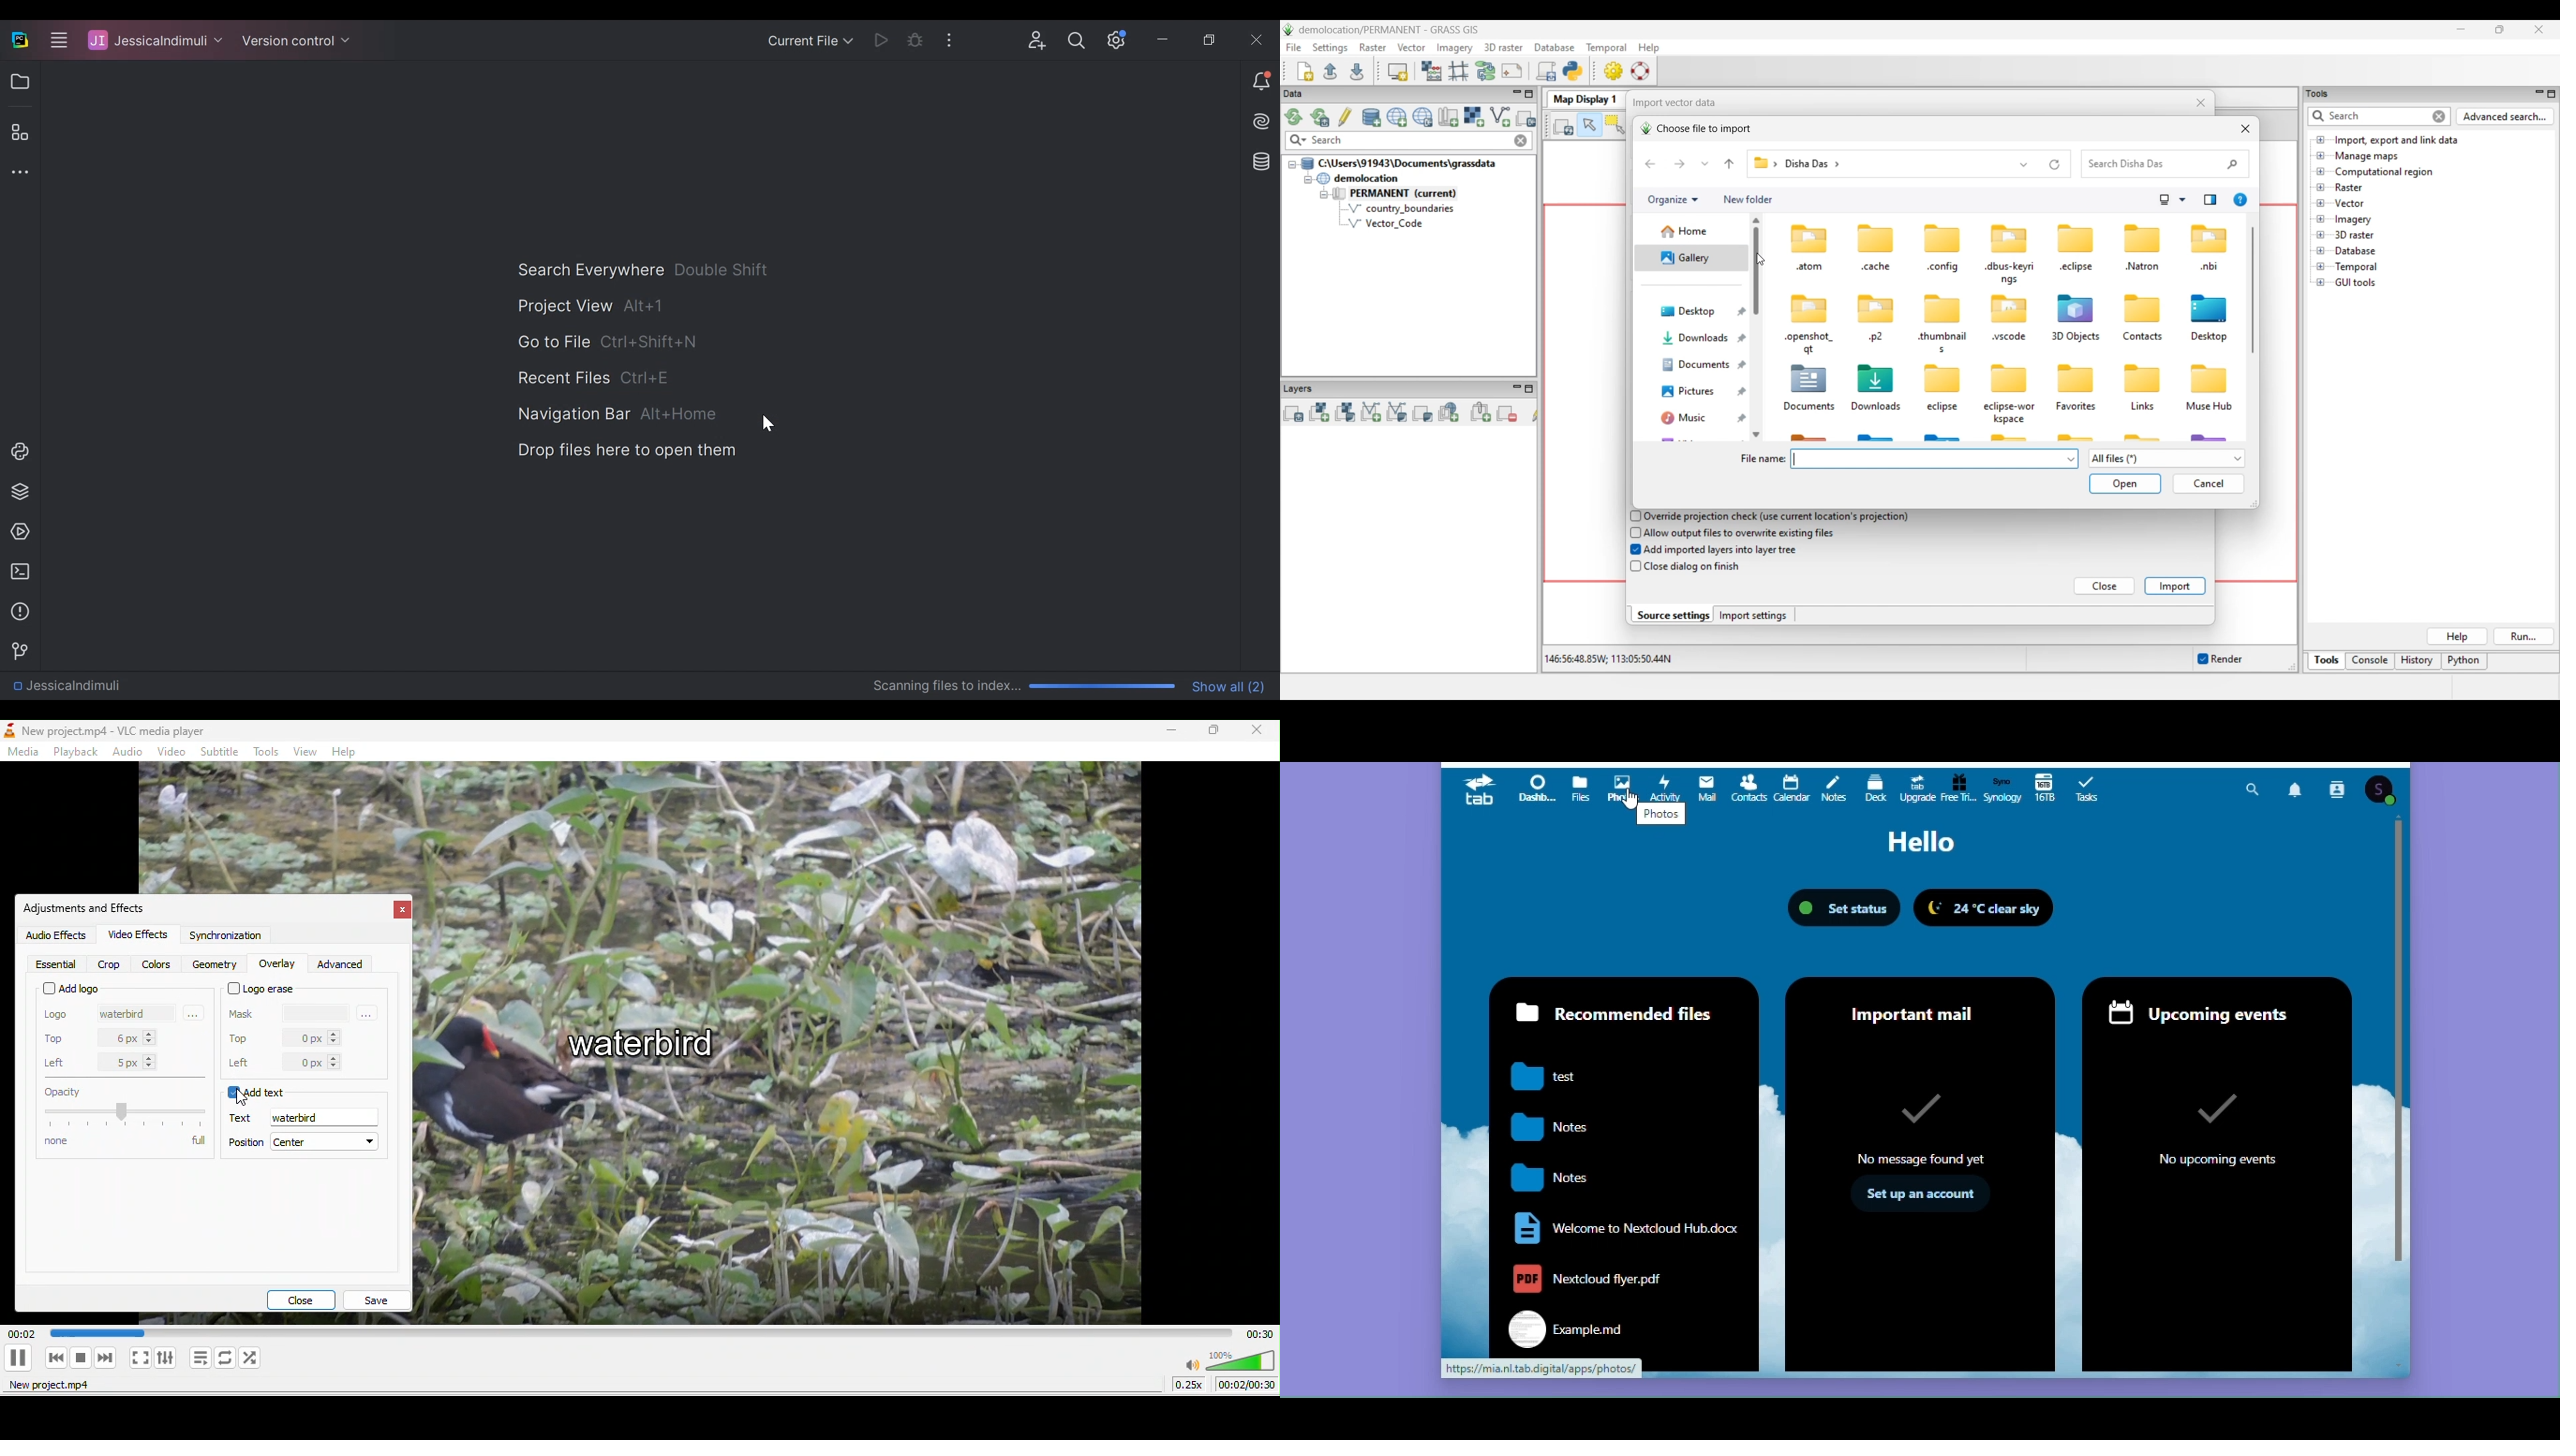  What do you see at coordinates (68, 989) in the screenshot?
I see `add logo` at bounding box center [68, 989].